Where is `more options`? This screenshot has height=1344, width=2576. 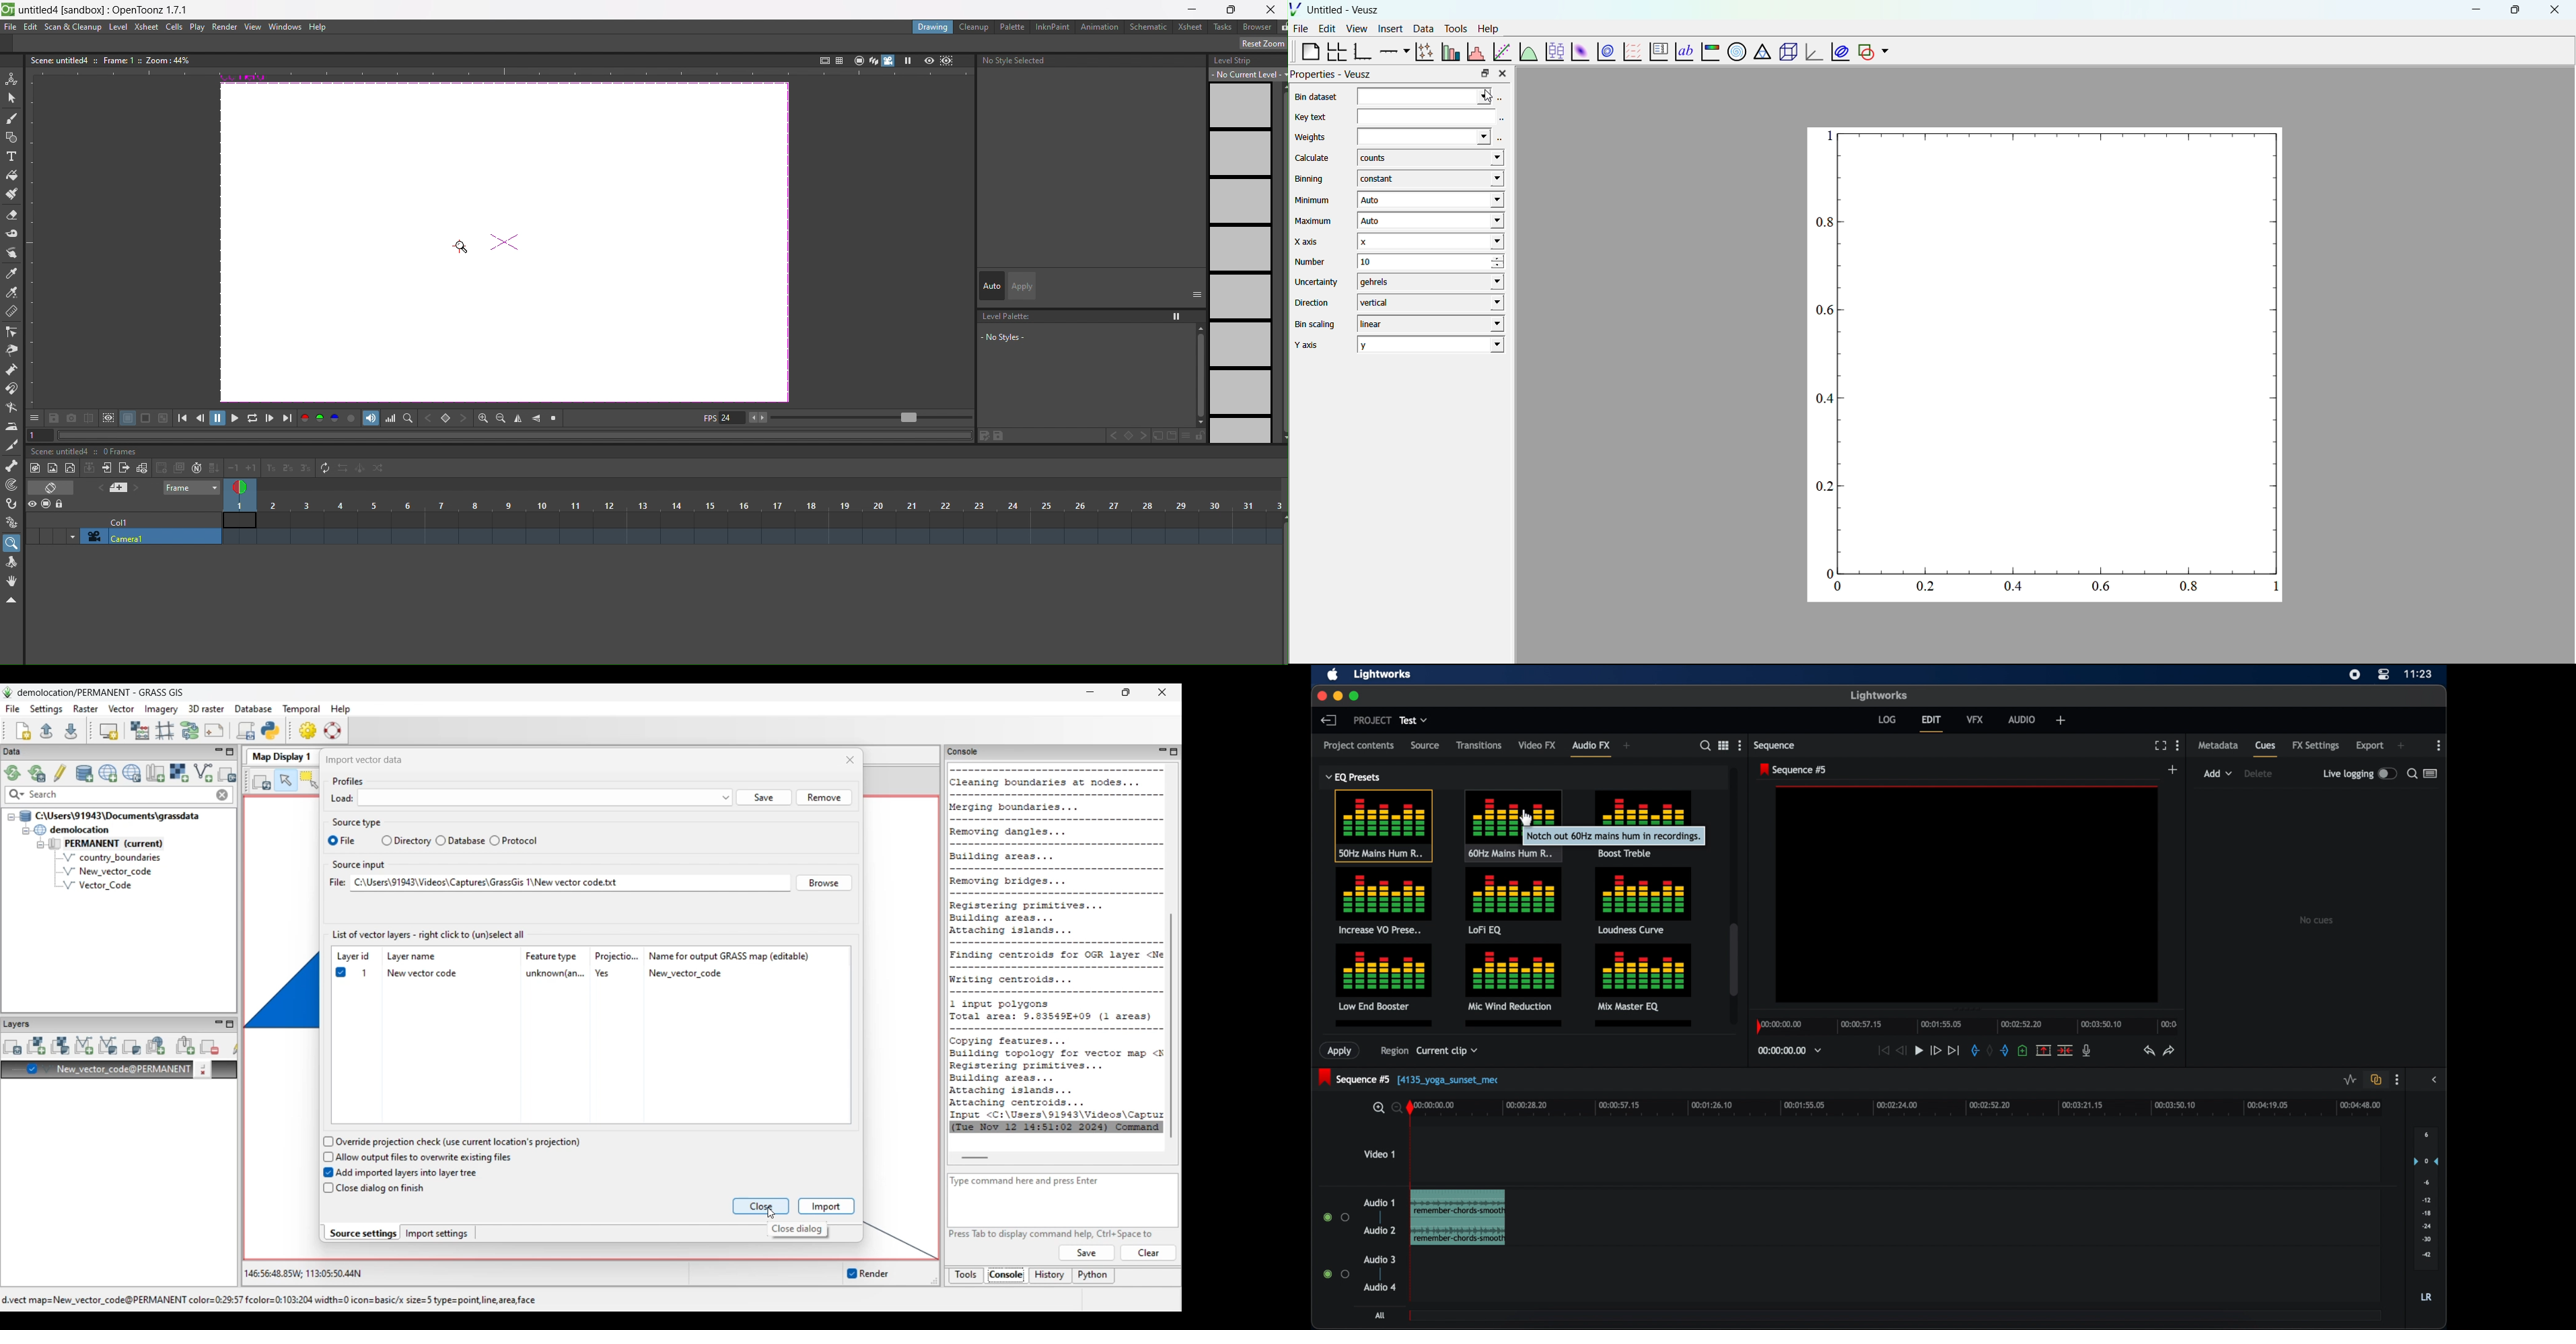 more options is located at coordinates (2397, 1080).